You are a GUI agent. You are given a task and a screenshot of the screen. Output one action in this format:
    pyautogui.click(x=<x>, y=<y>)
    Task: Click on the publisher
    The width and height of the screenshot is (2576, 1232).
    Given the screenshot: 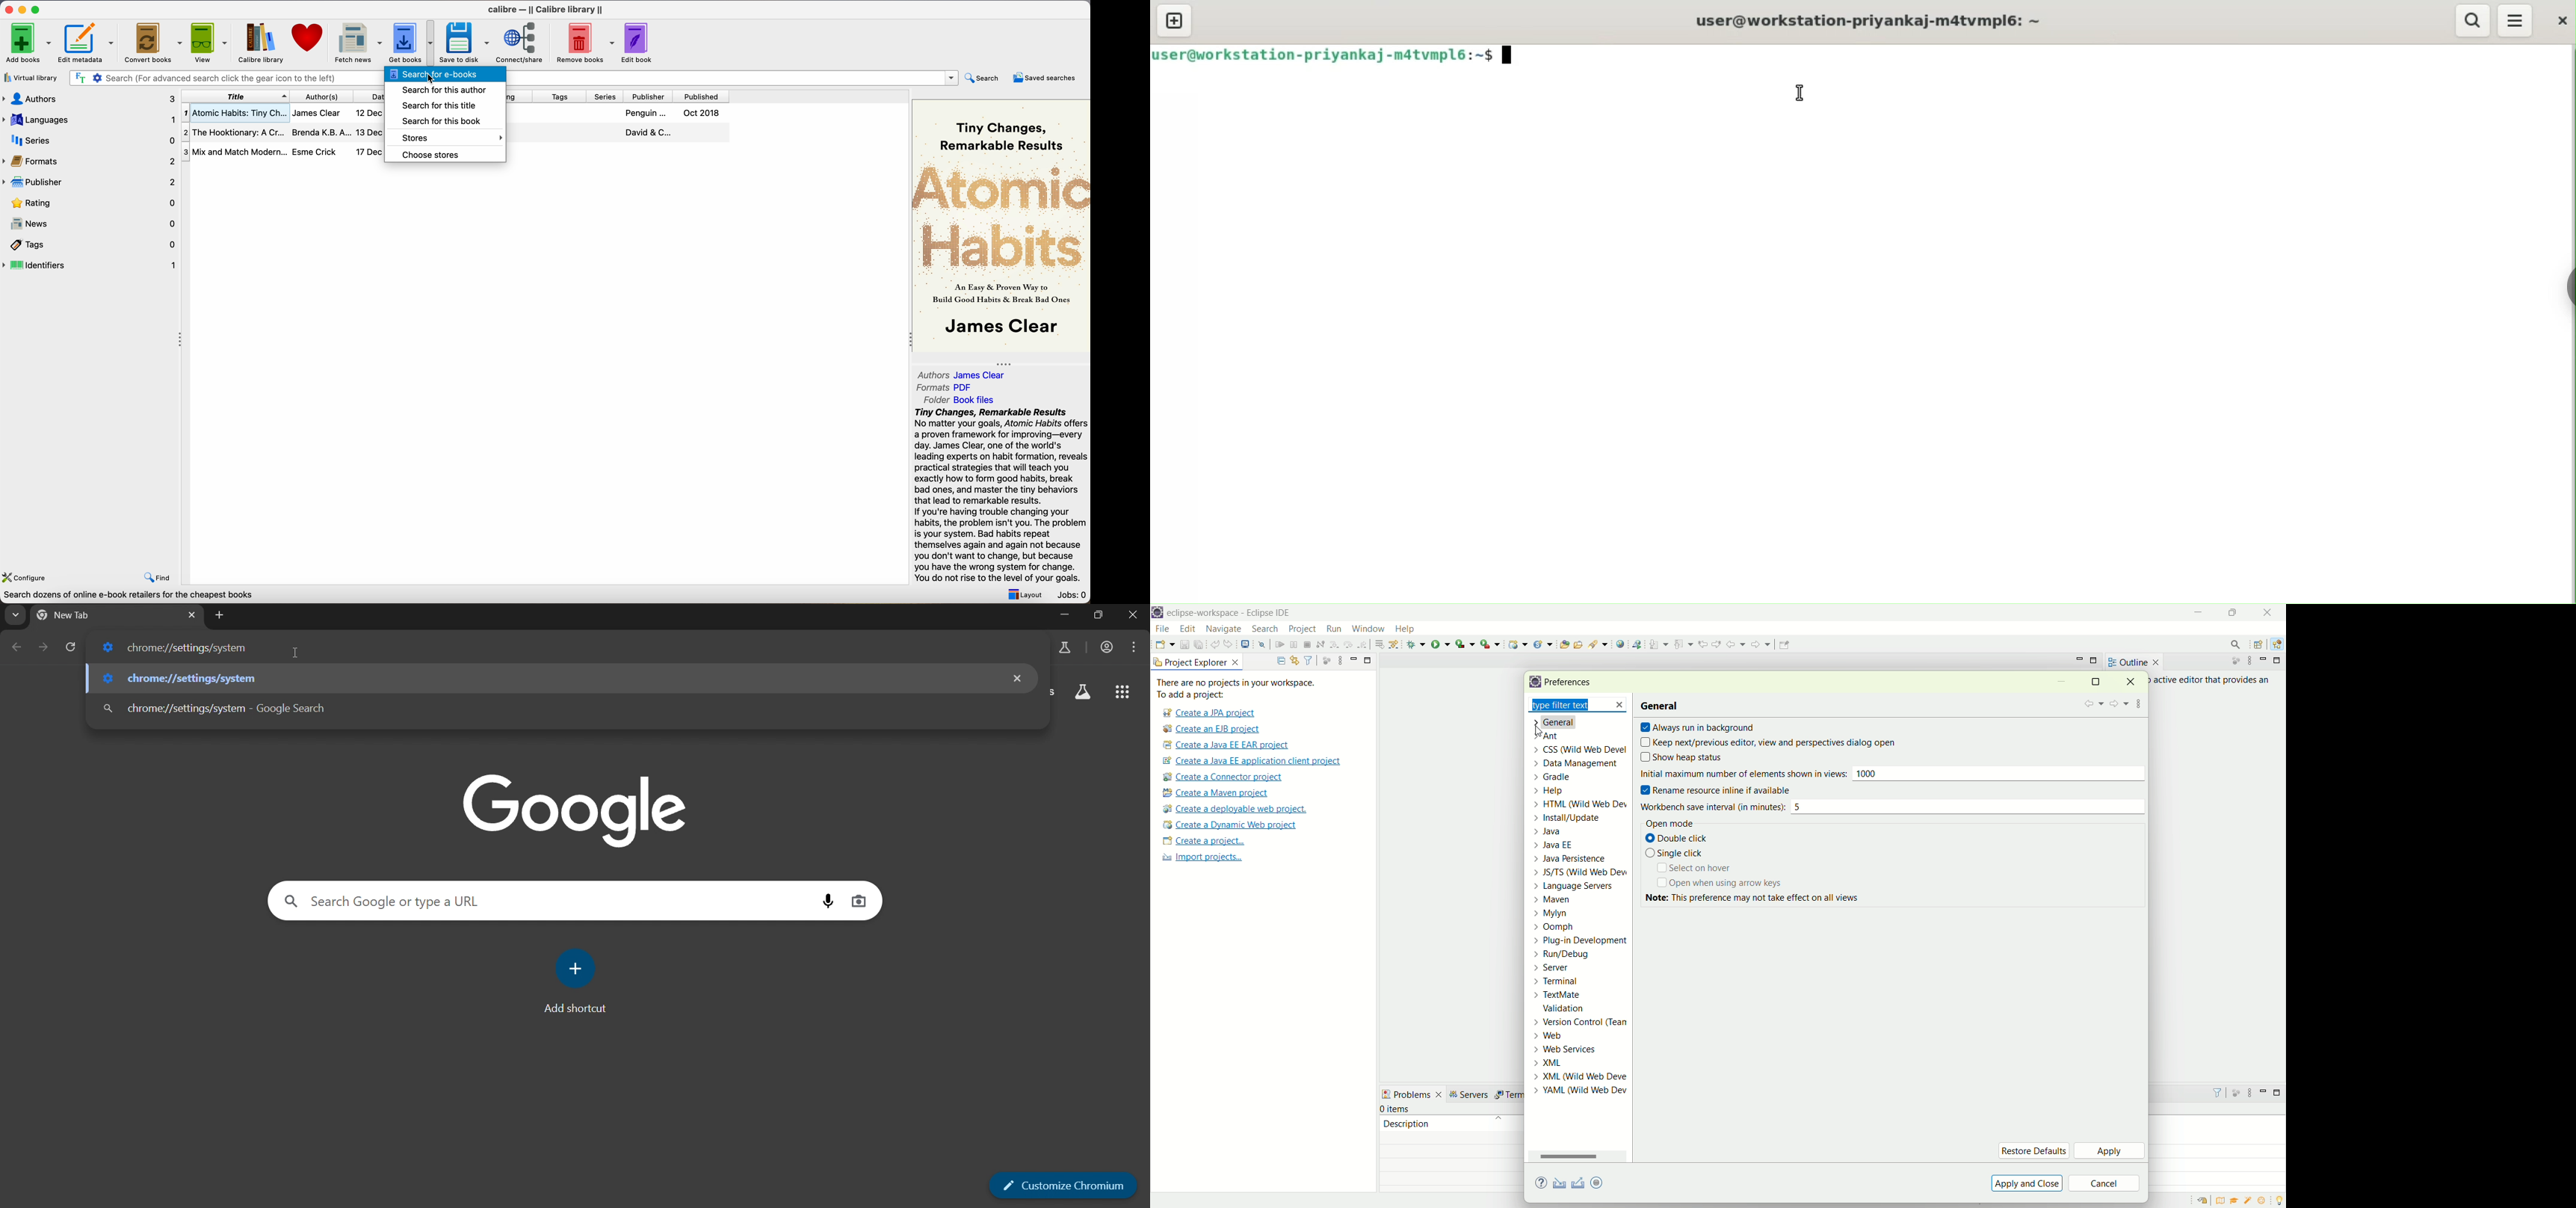 What is the action you would take?
    pyautogui.click(x=652, y=97)
    